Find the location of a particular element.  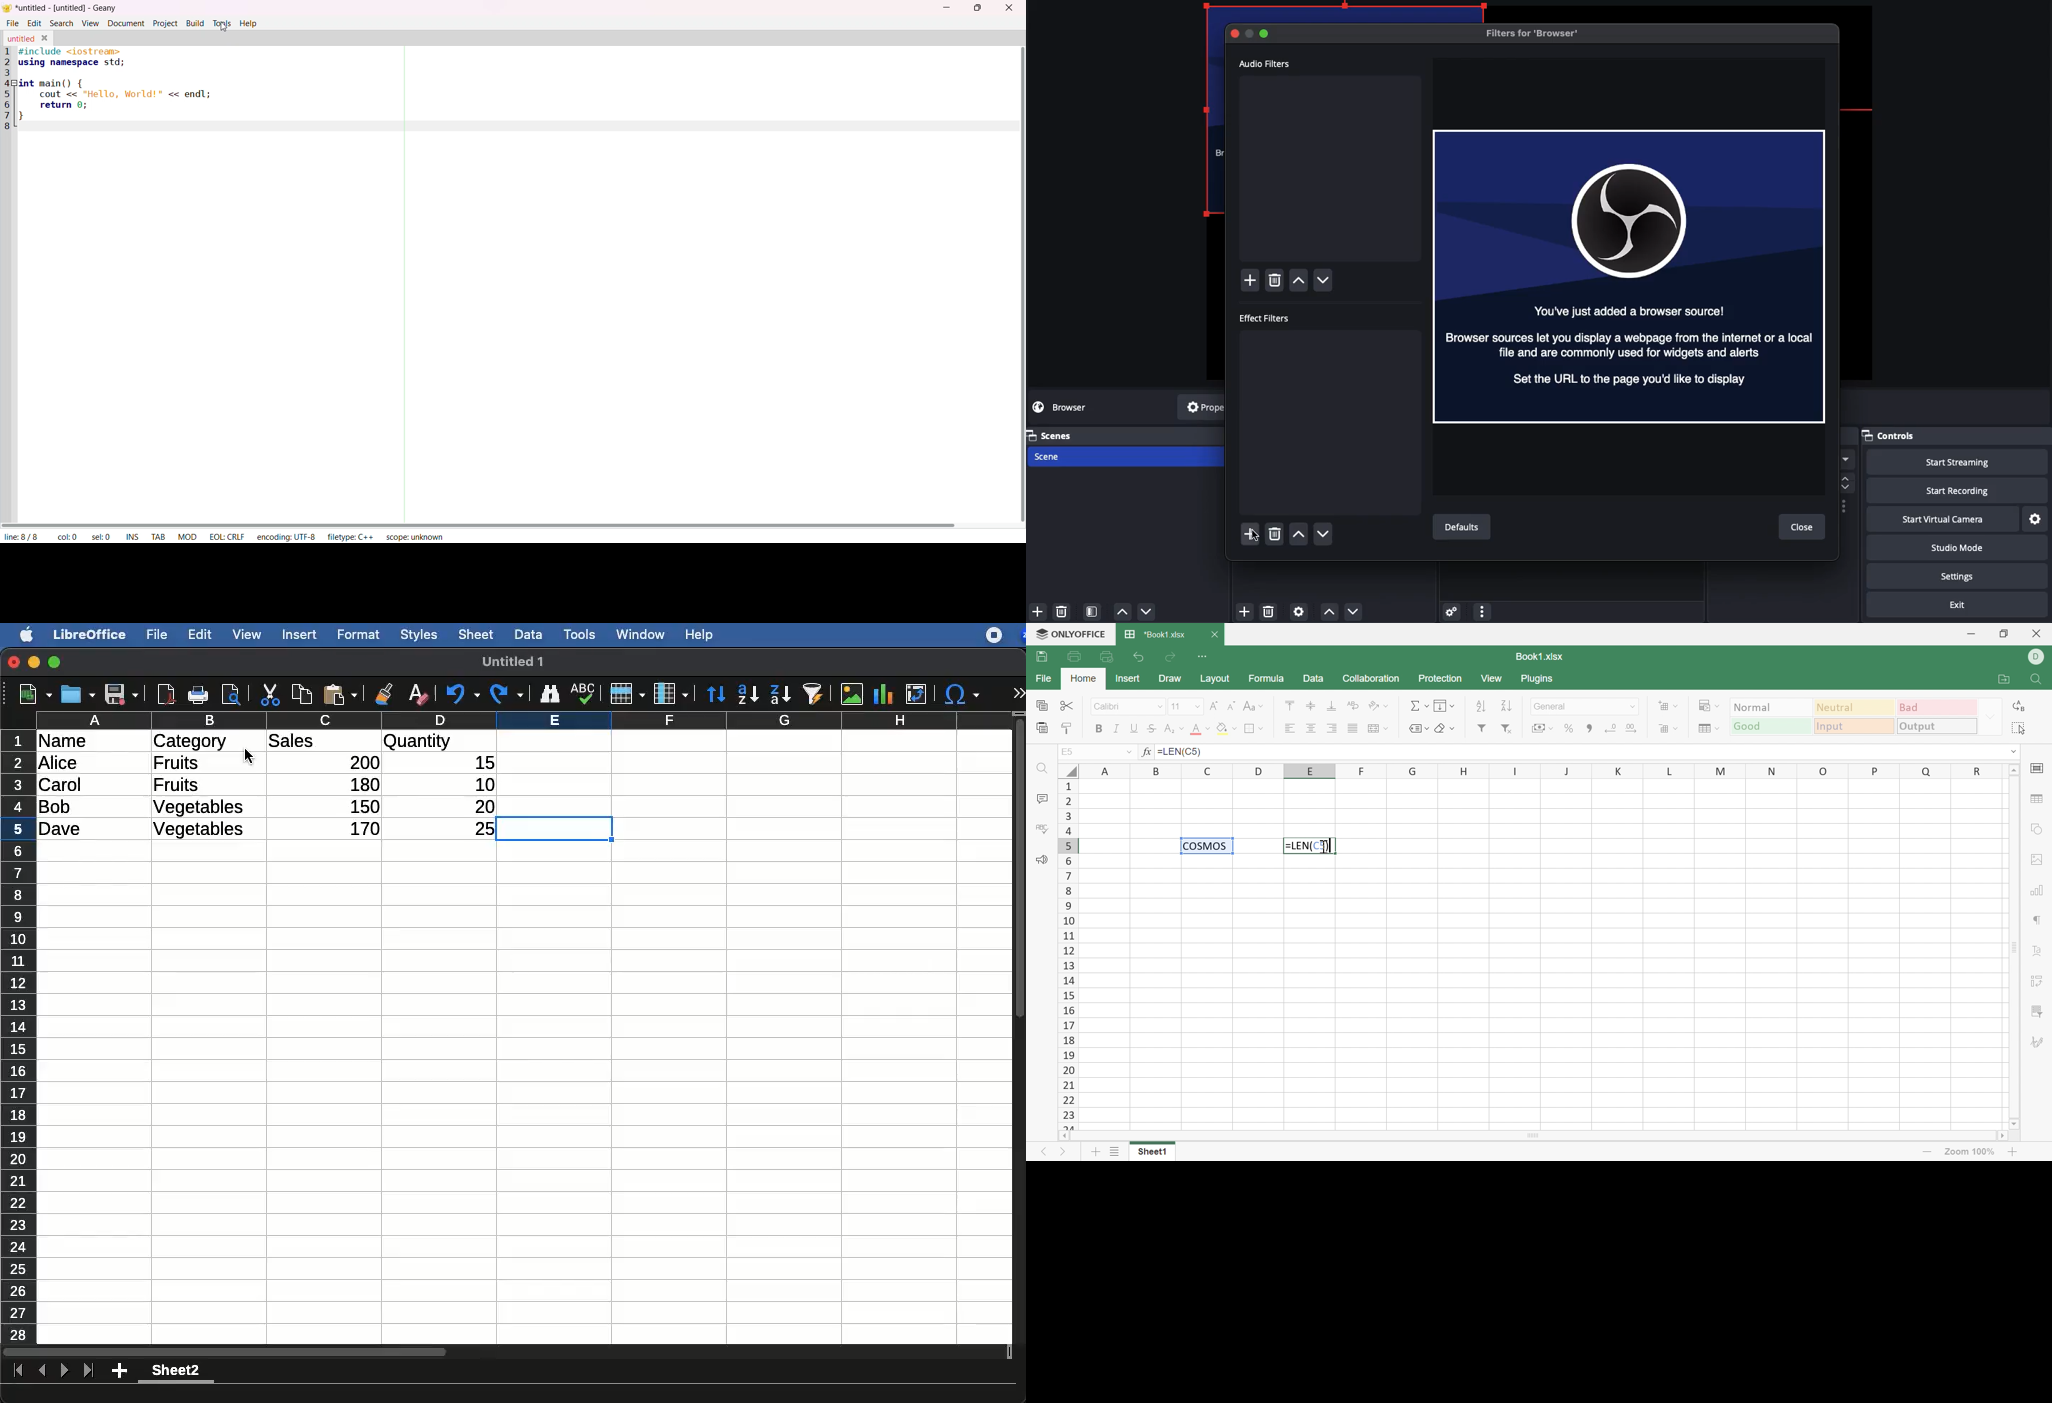

edit is located at coordinates (200, 634).